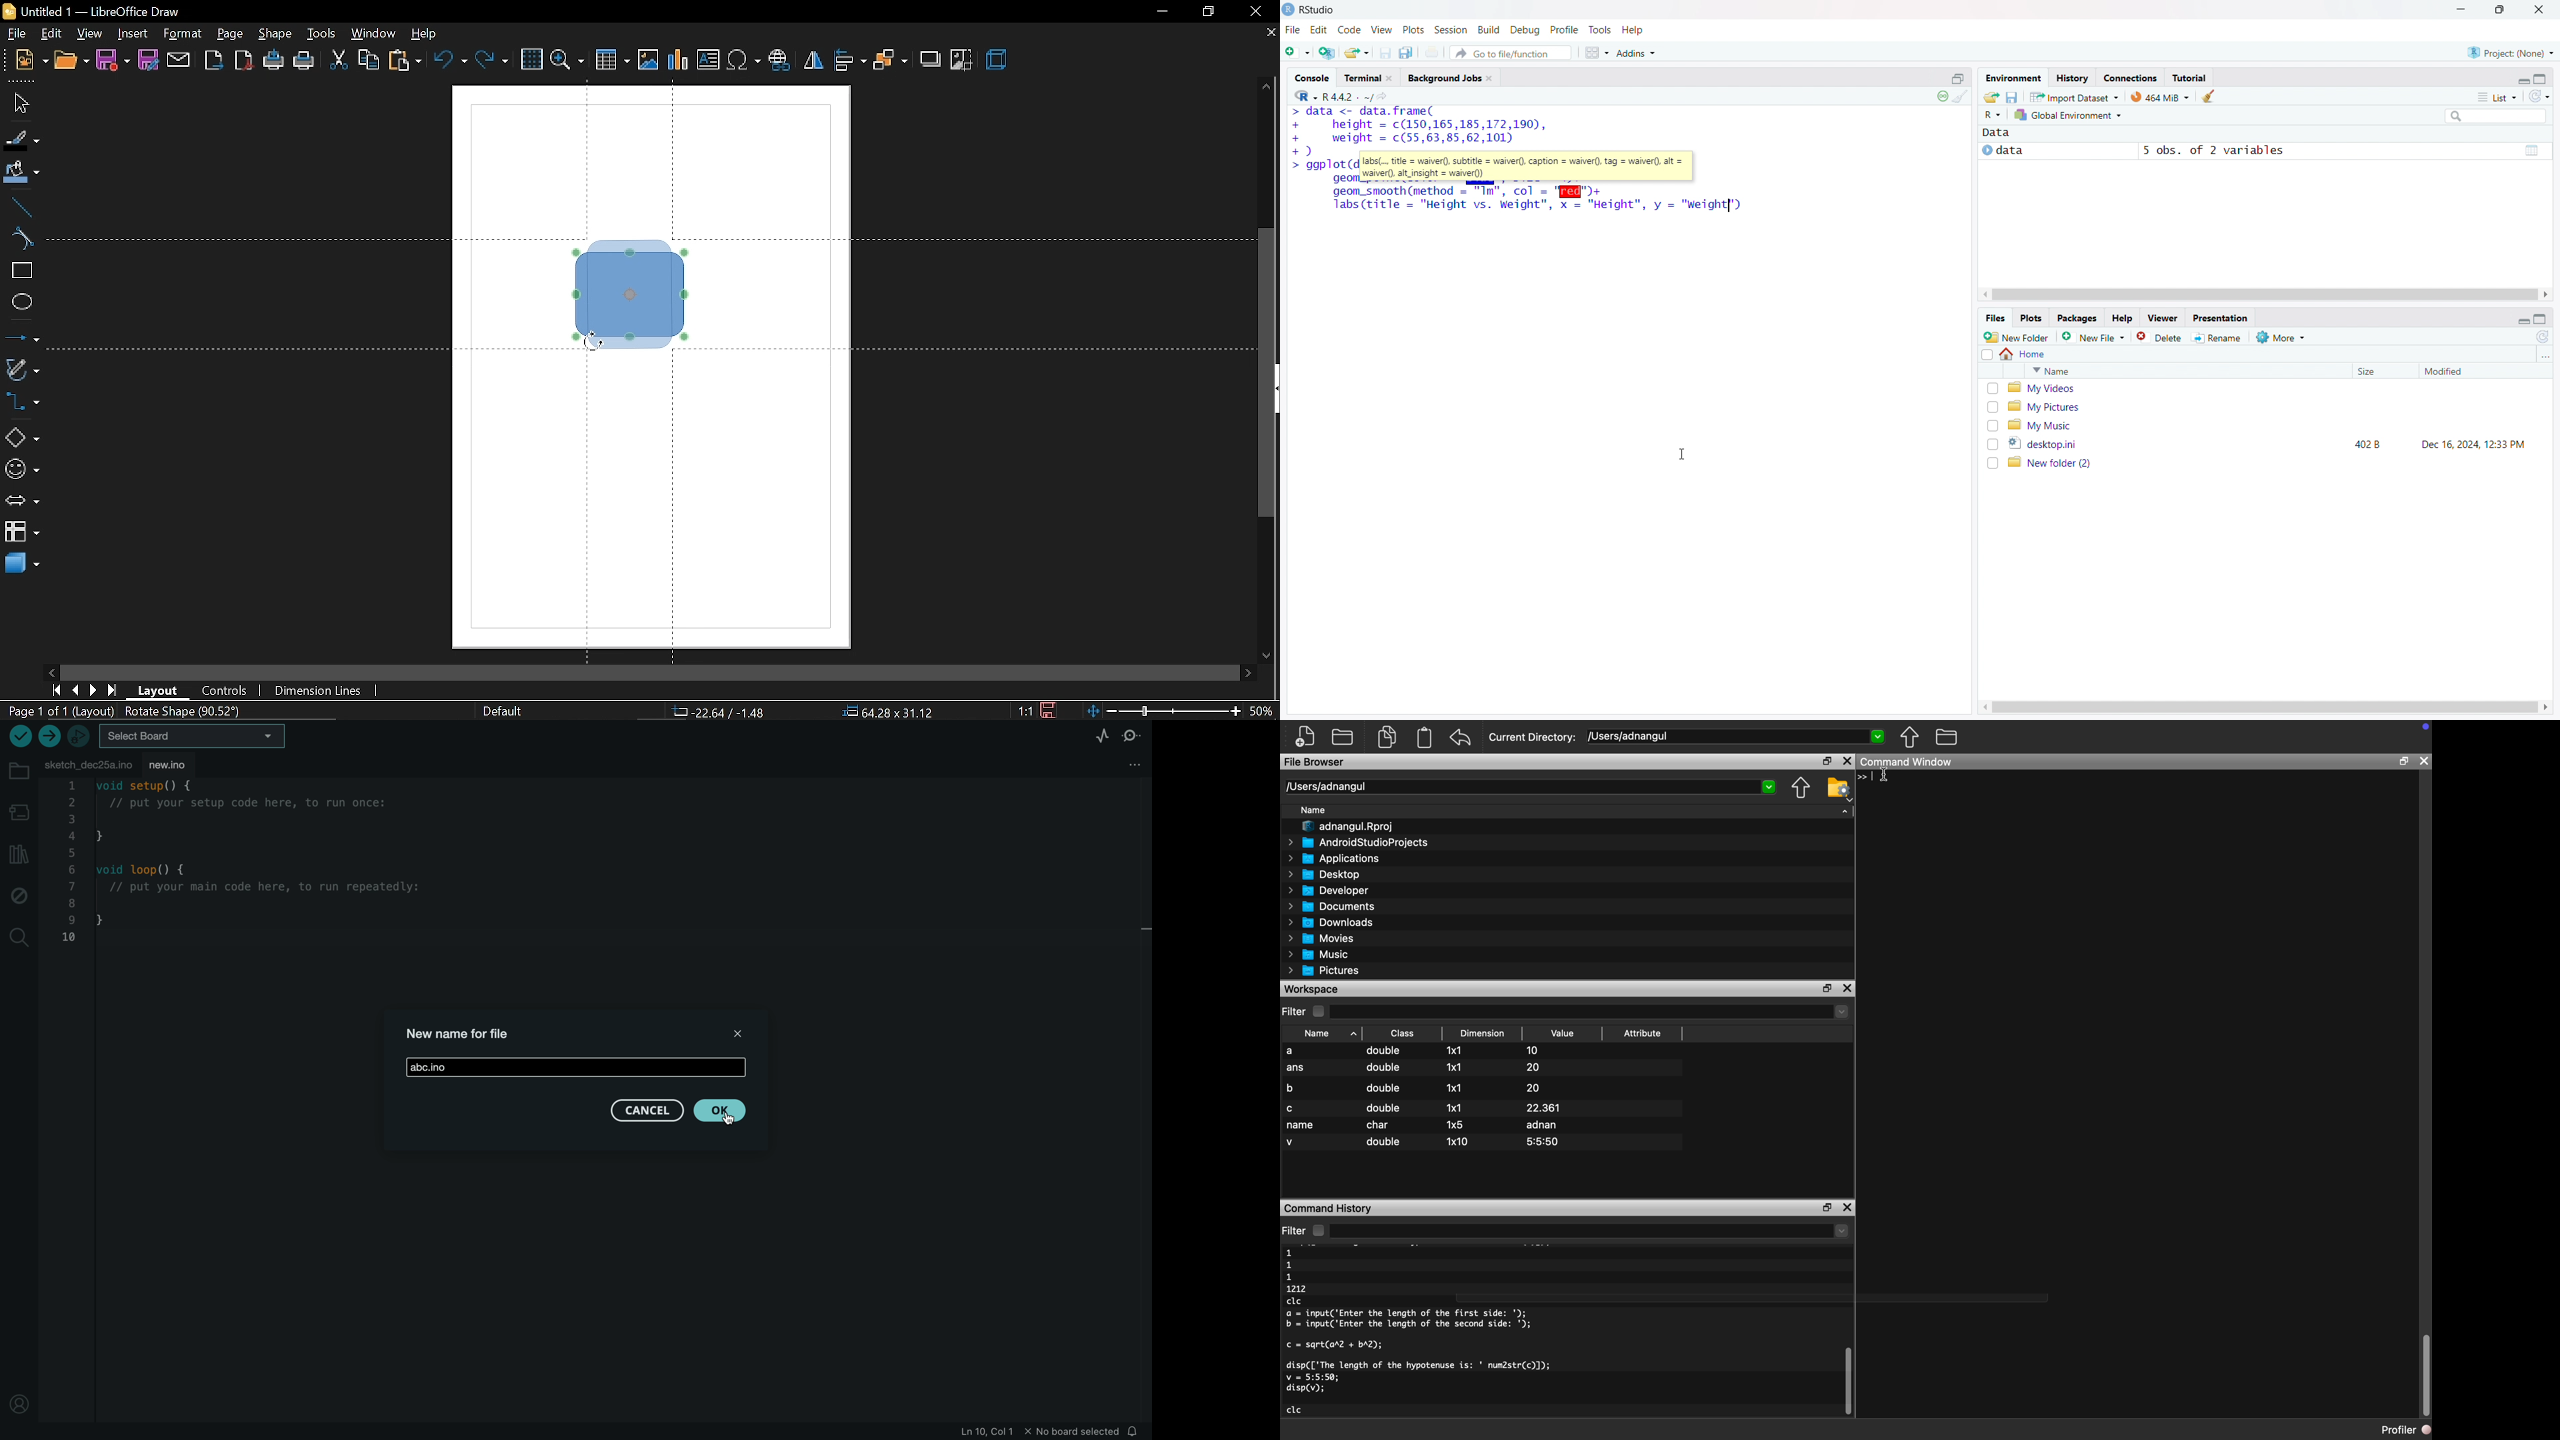 The image size is (2576, 1456). Describe the element at coordinates (2069, 115) in the screenshot. I see `select environment` at that location.